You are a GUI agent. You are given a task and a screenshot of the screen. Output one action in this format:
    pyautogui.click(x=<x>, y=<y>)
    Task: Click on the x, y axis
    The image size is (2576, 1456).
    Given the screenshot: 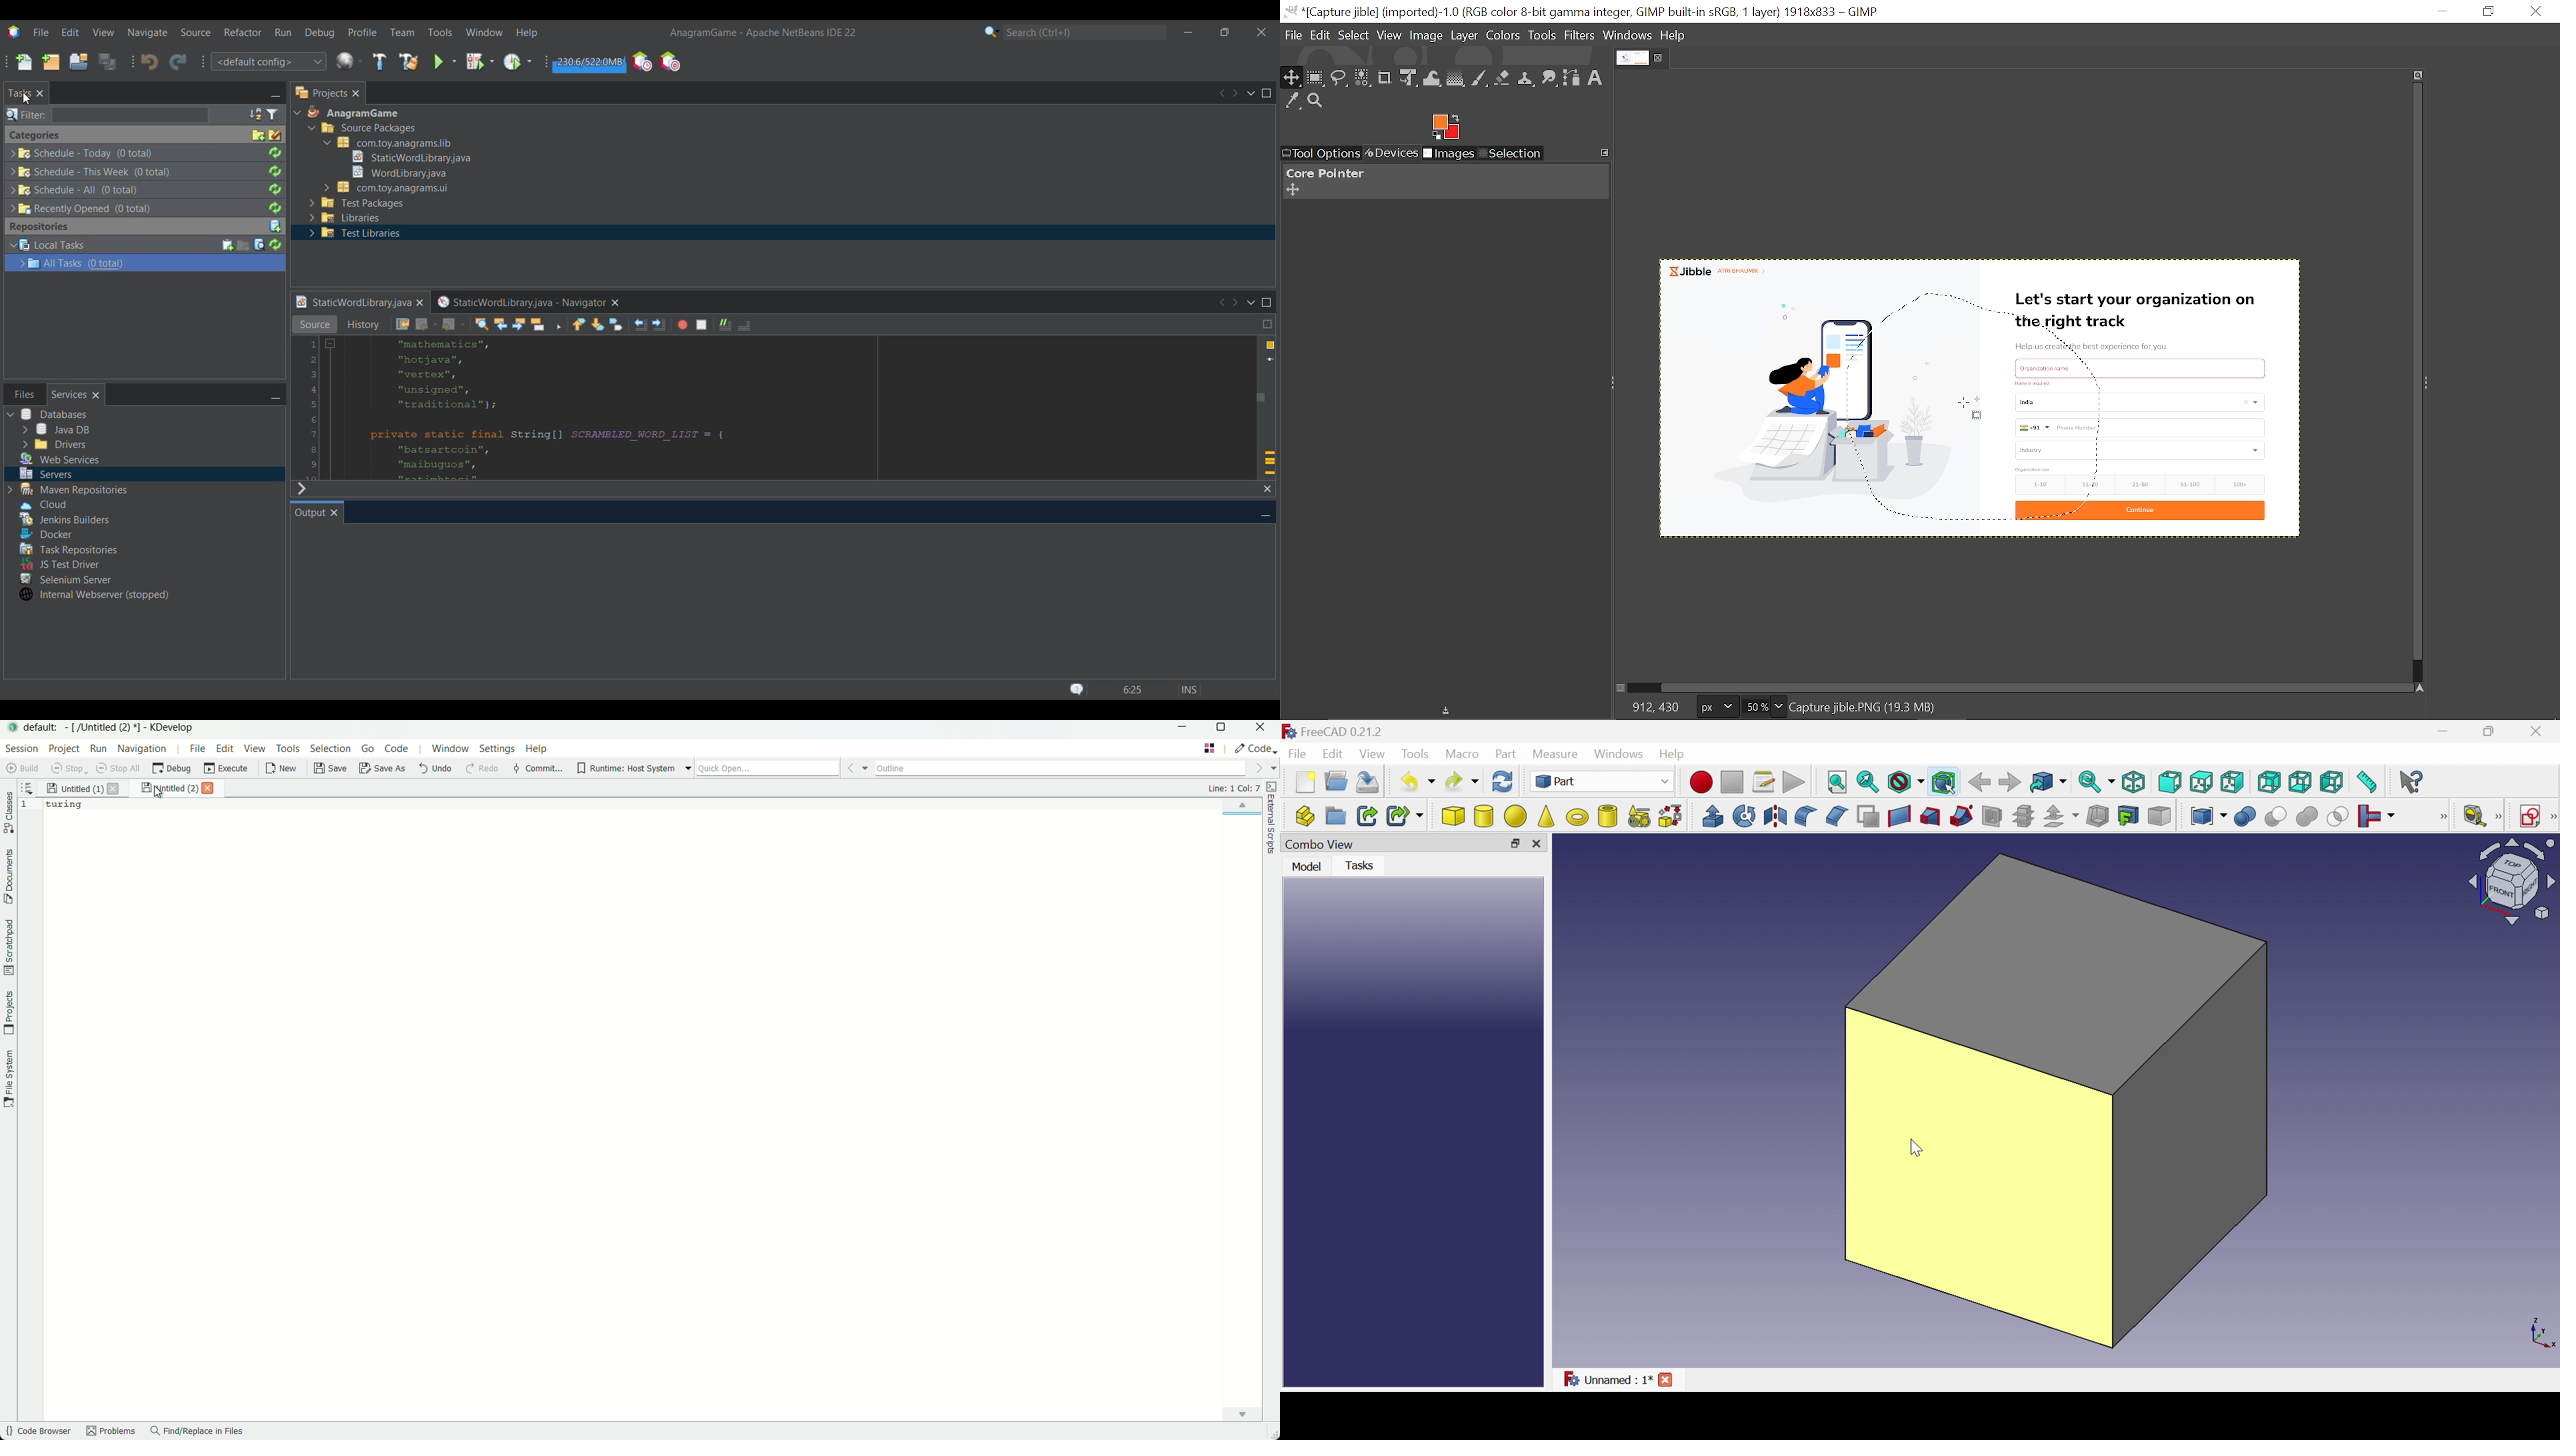 What is the action you would take?
    pyautogui.click(x=2539, y=1333)
    